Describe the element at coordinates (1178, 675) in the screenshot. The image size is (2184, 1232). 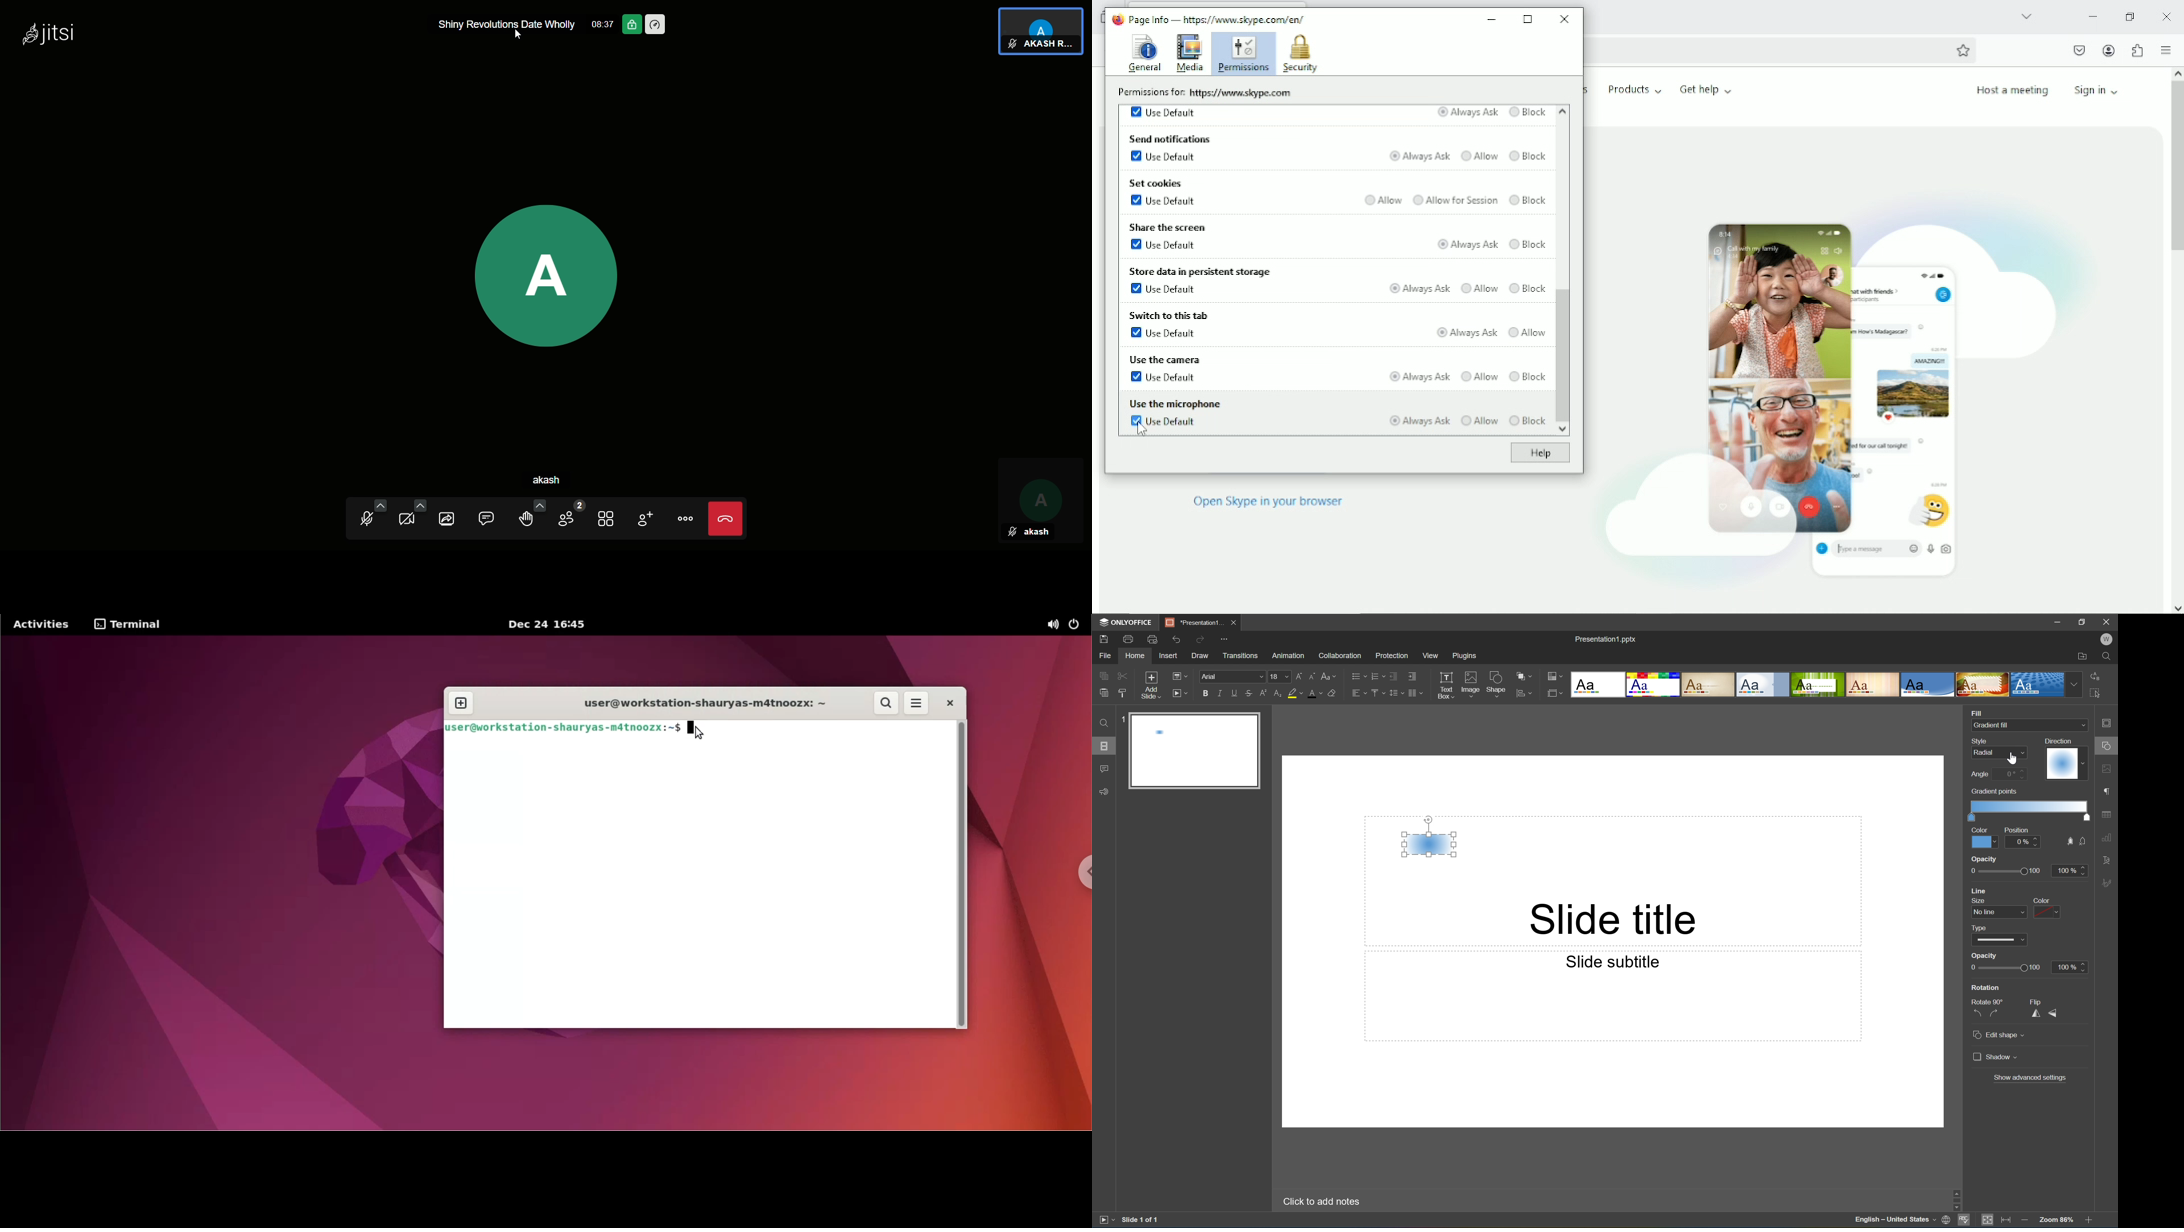
I see `Change slide layout` at that location.